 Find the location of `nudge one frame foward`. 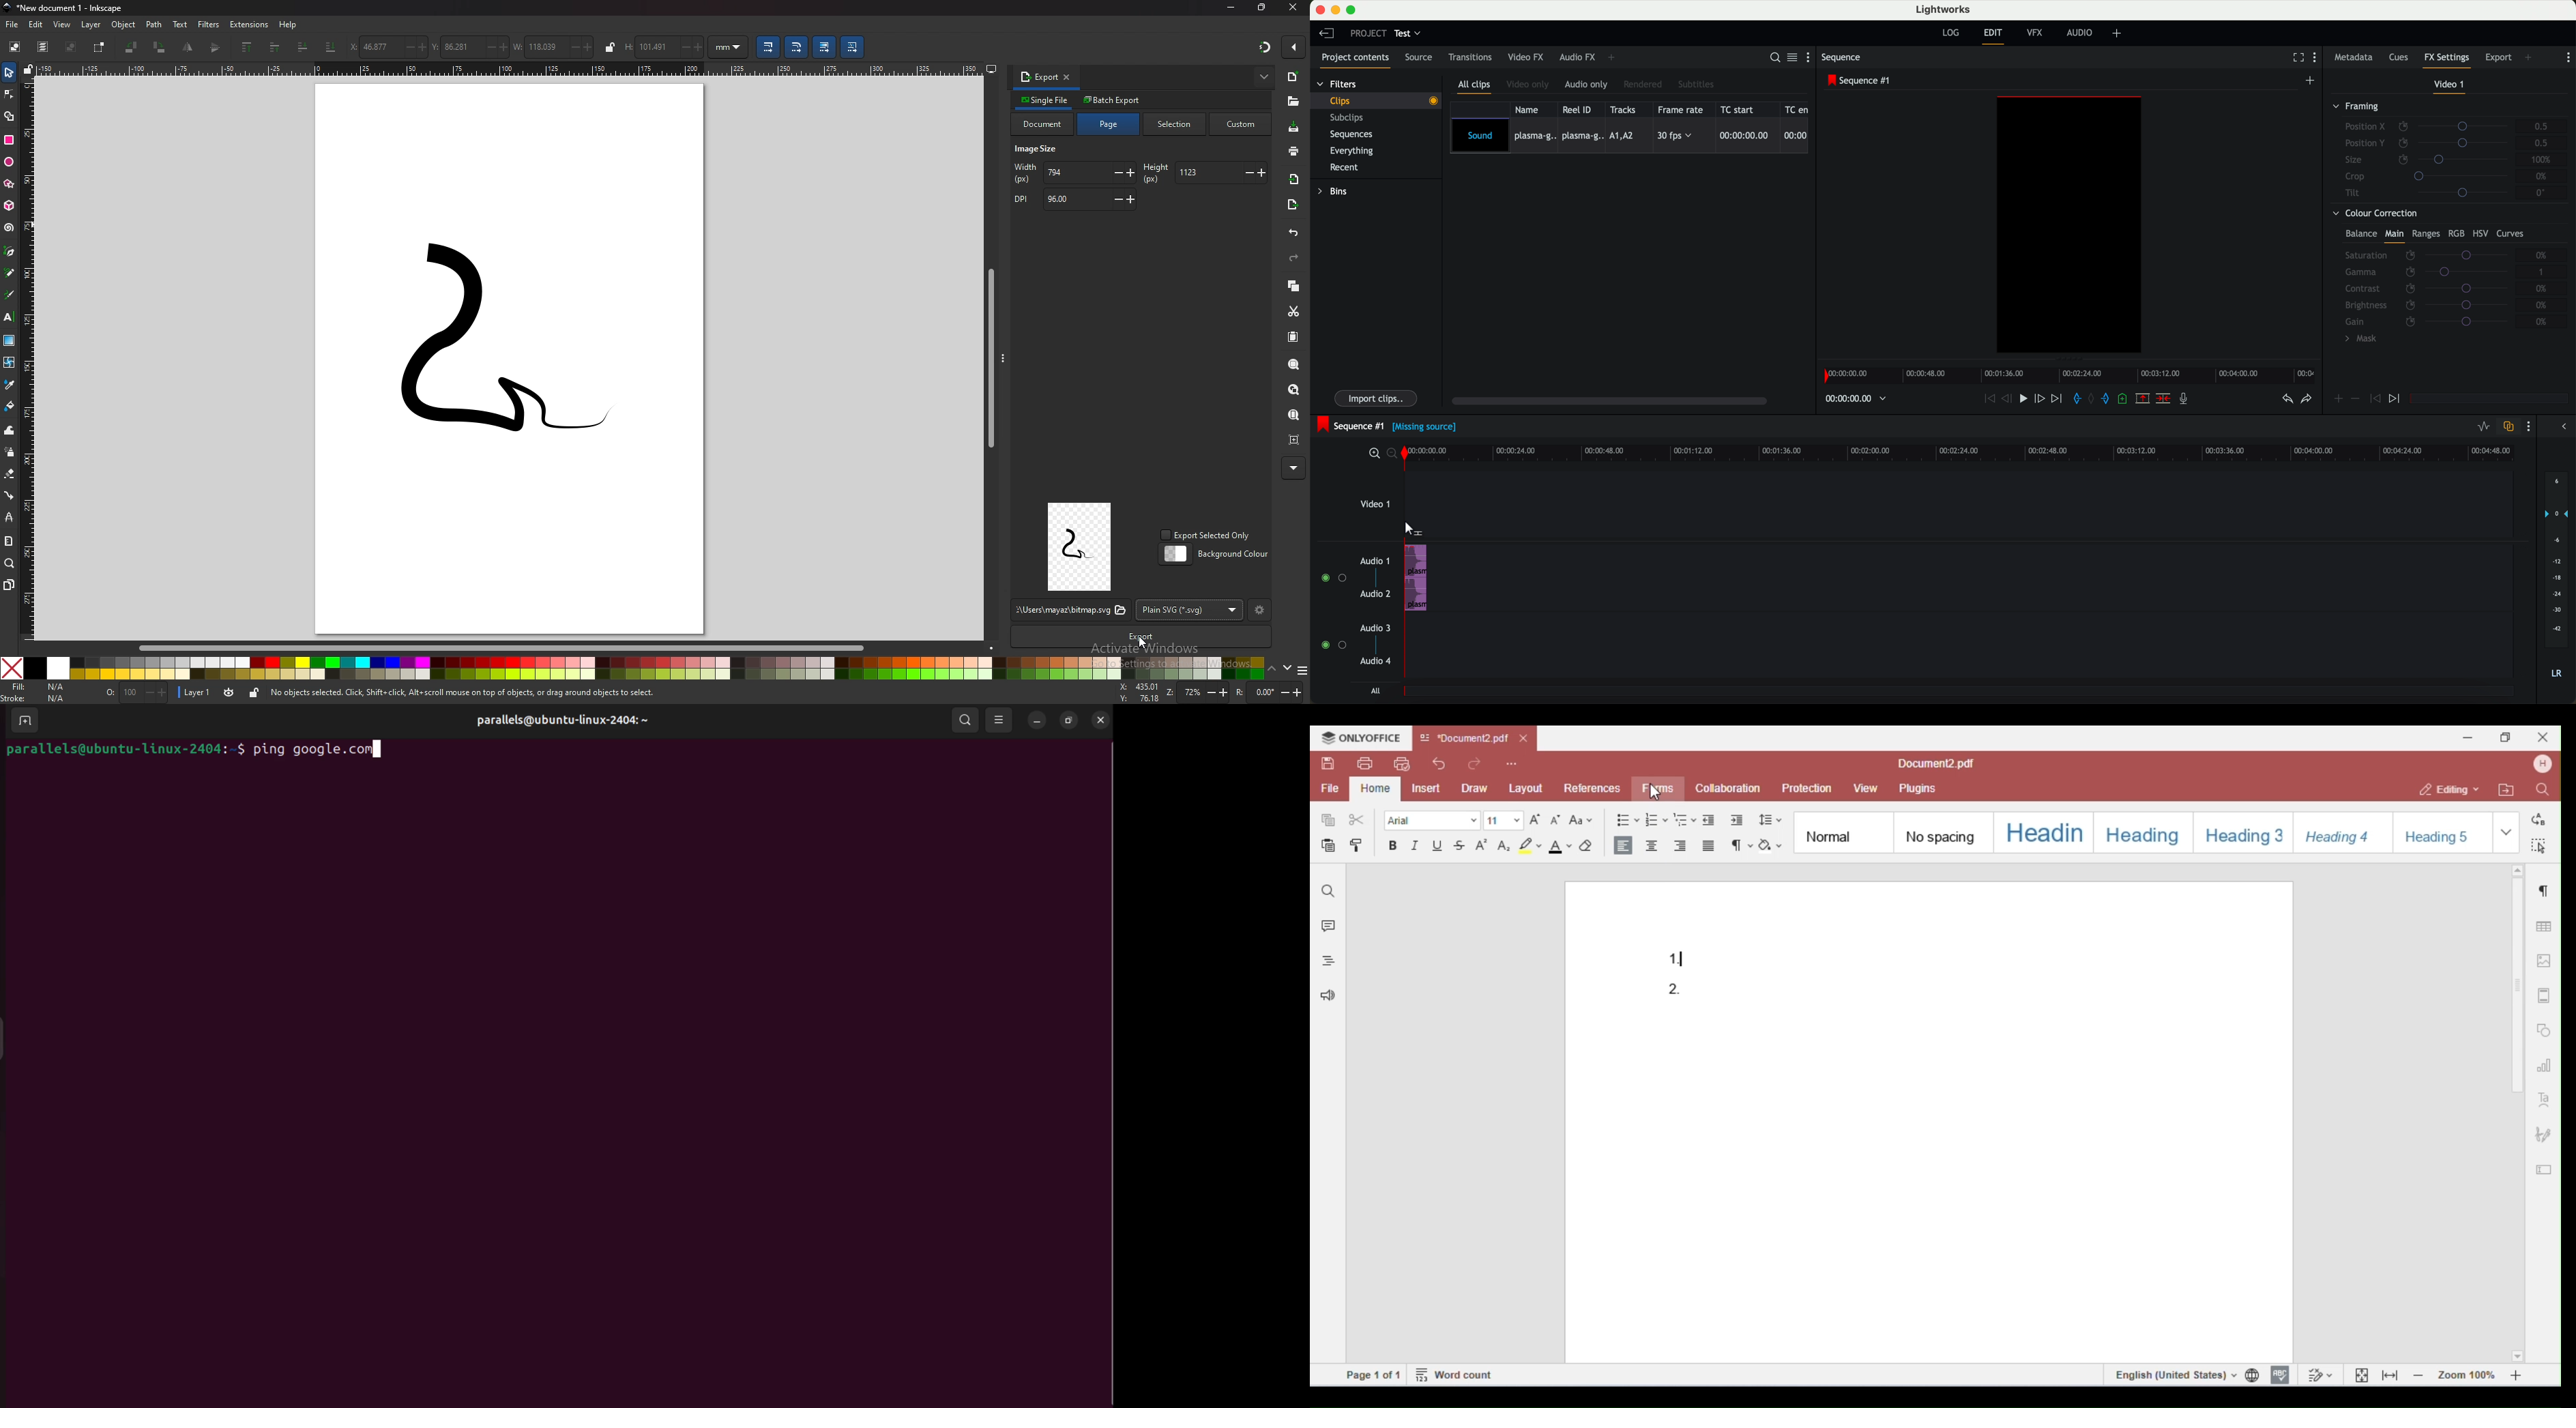

nudge one frame foward is located at coordinates (2041, 398).